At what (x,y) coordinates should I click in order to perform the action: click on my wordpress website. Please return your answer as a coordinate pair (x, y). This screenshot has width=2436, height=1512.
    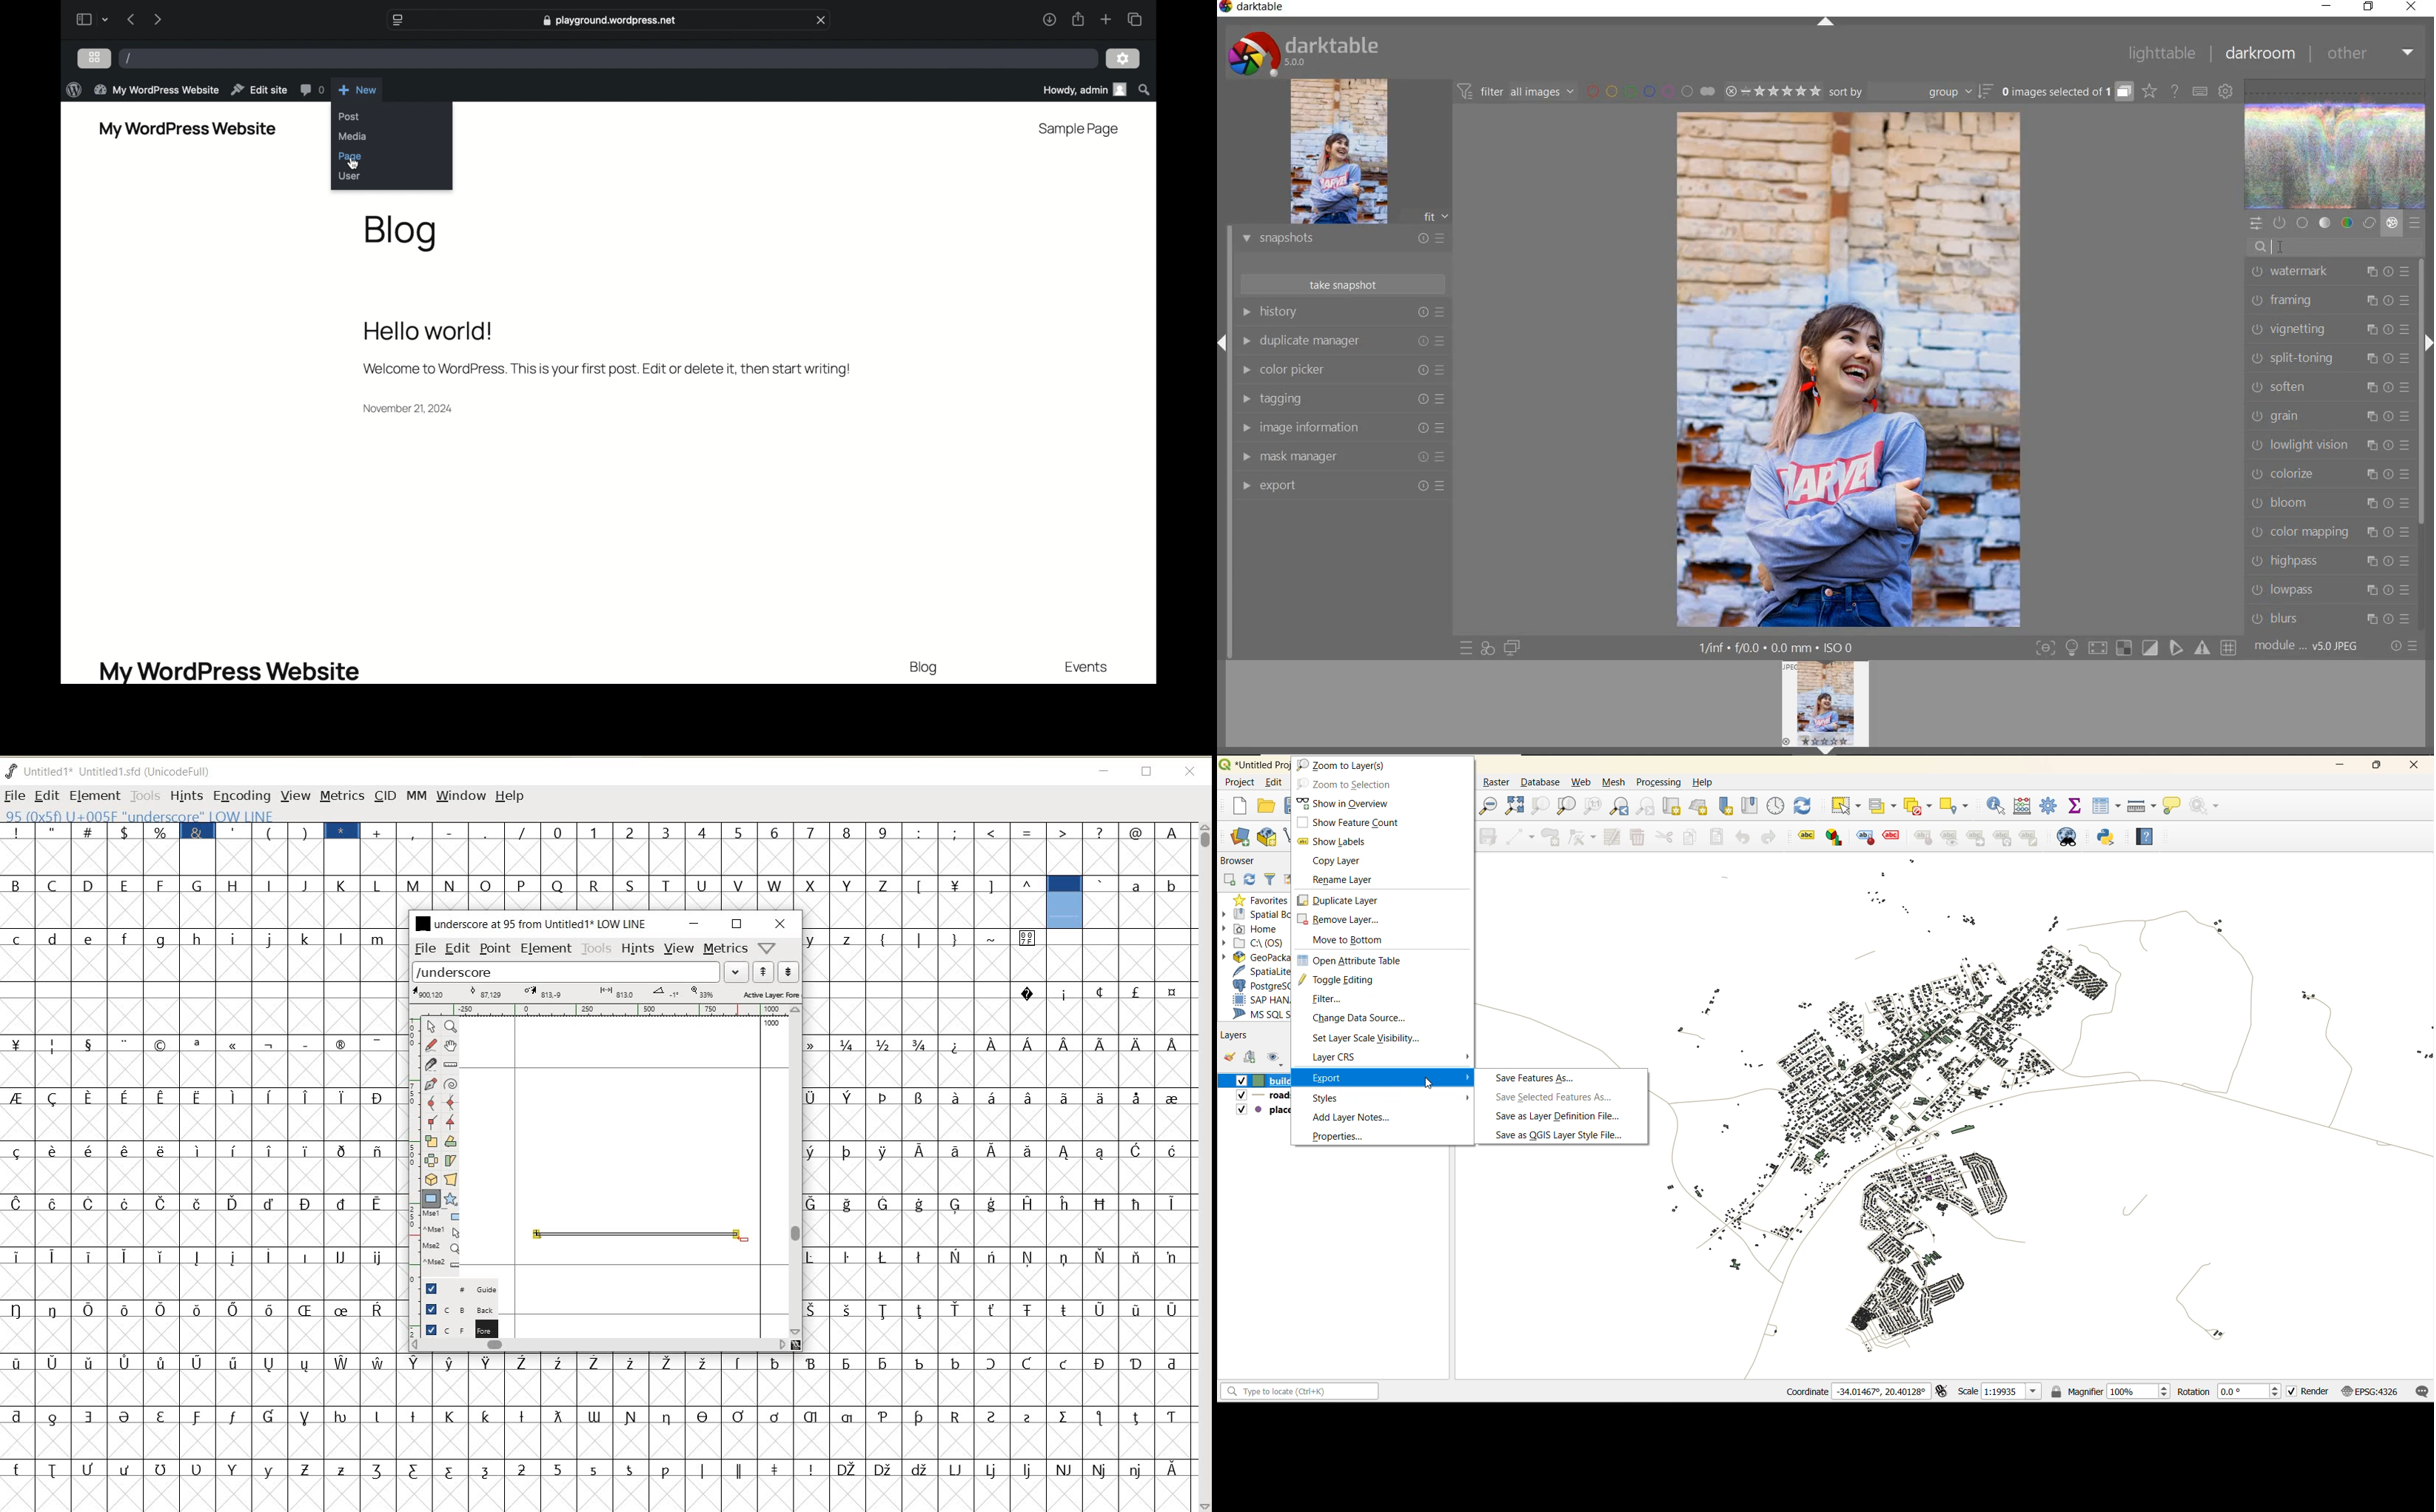
    Looking at the image, I should click on (157, 89).